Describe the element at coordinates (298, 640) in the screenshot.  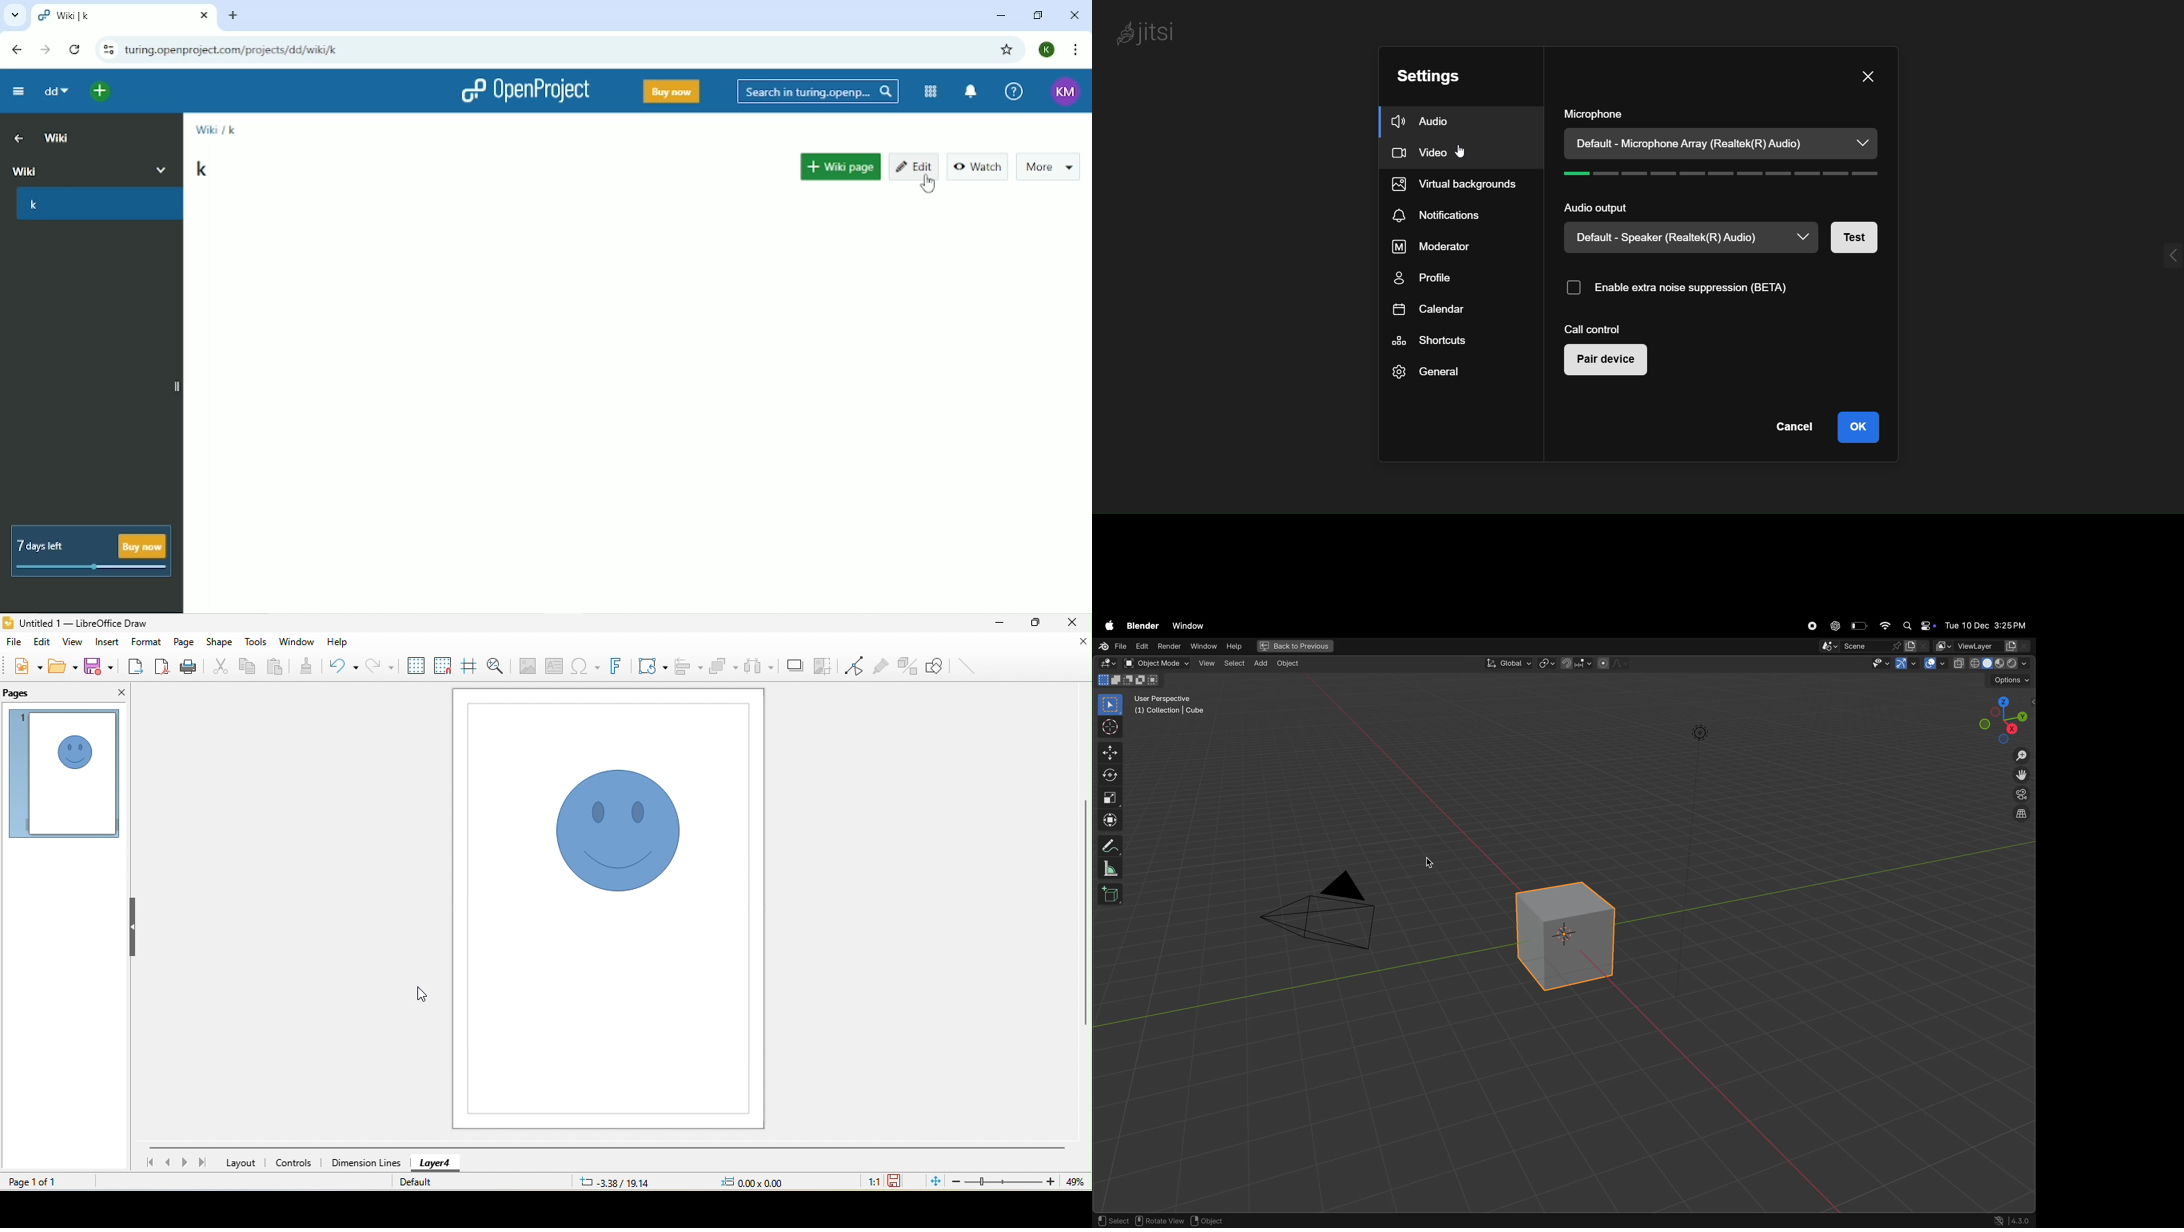
I see `window` at that location.